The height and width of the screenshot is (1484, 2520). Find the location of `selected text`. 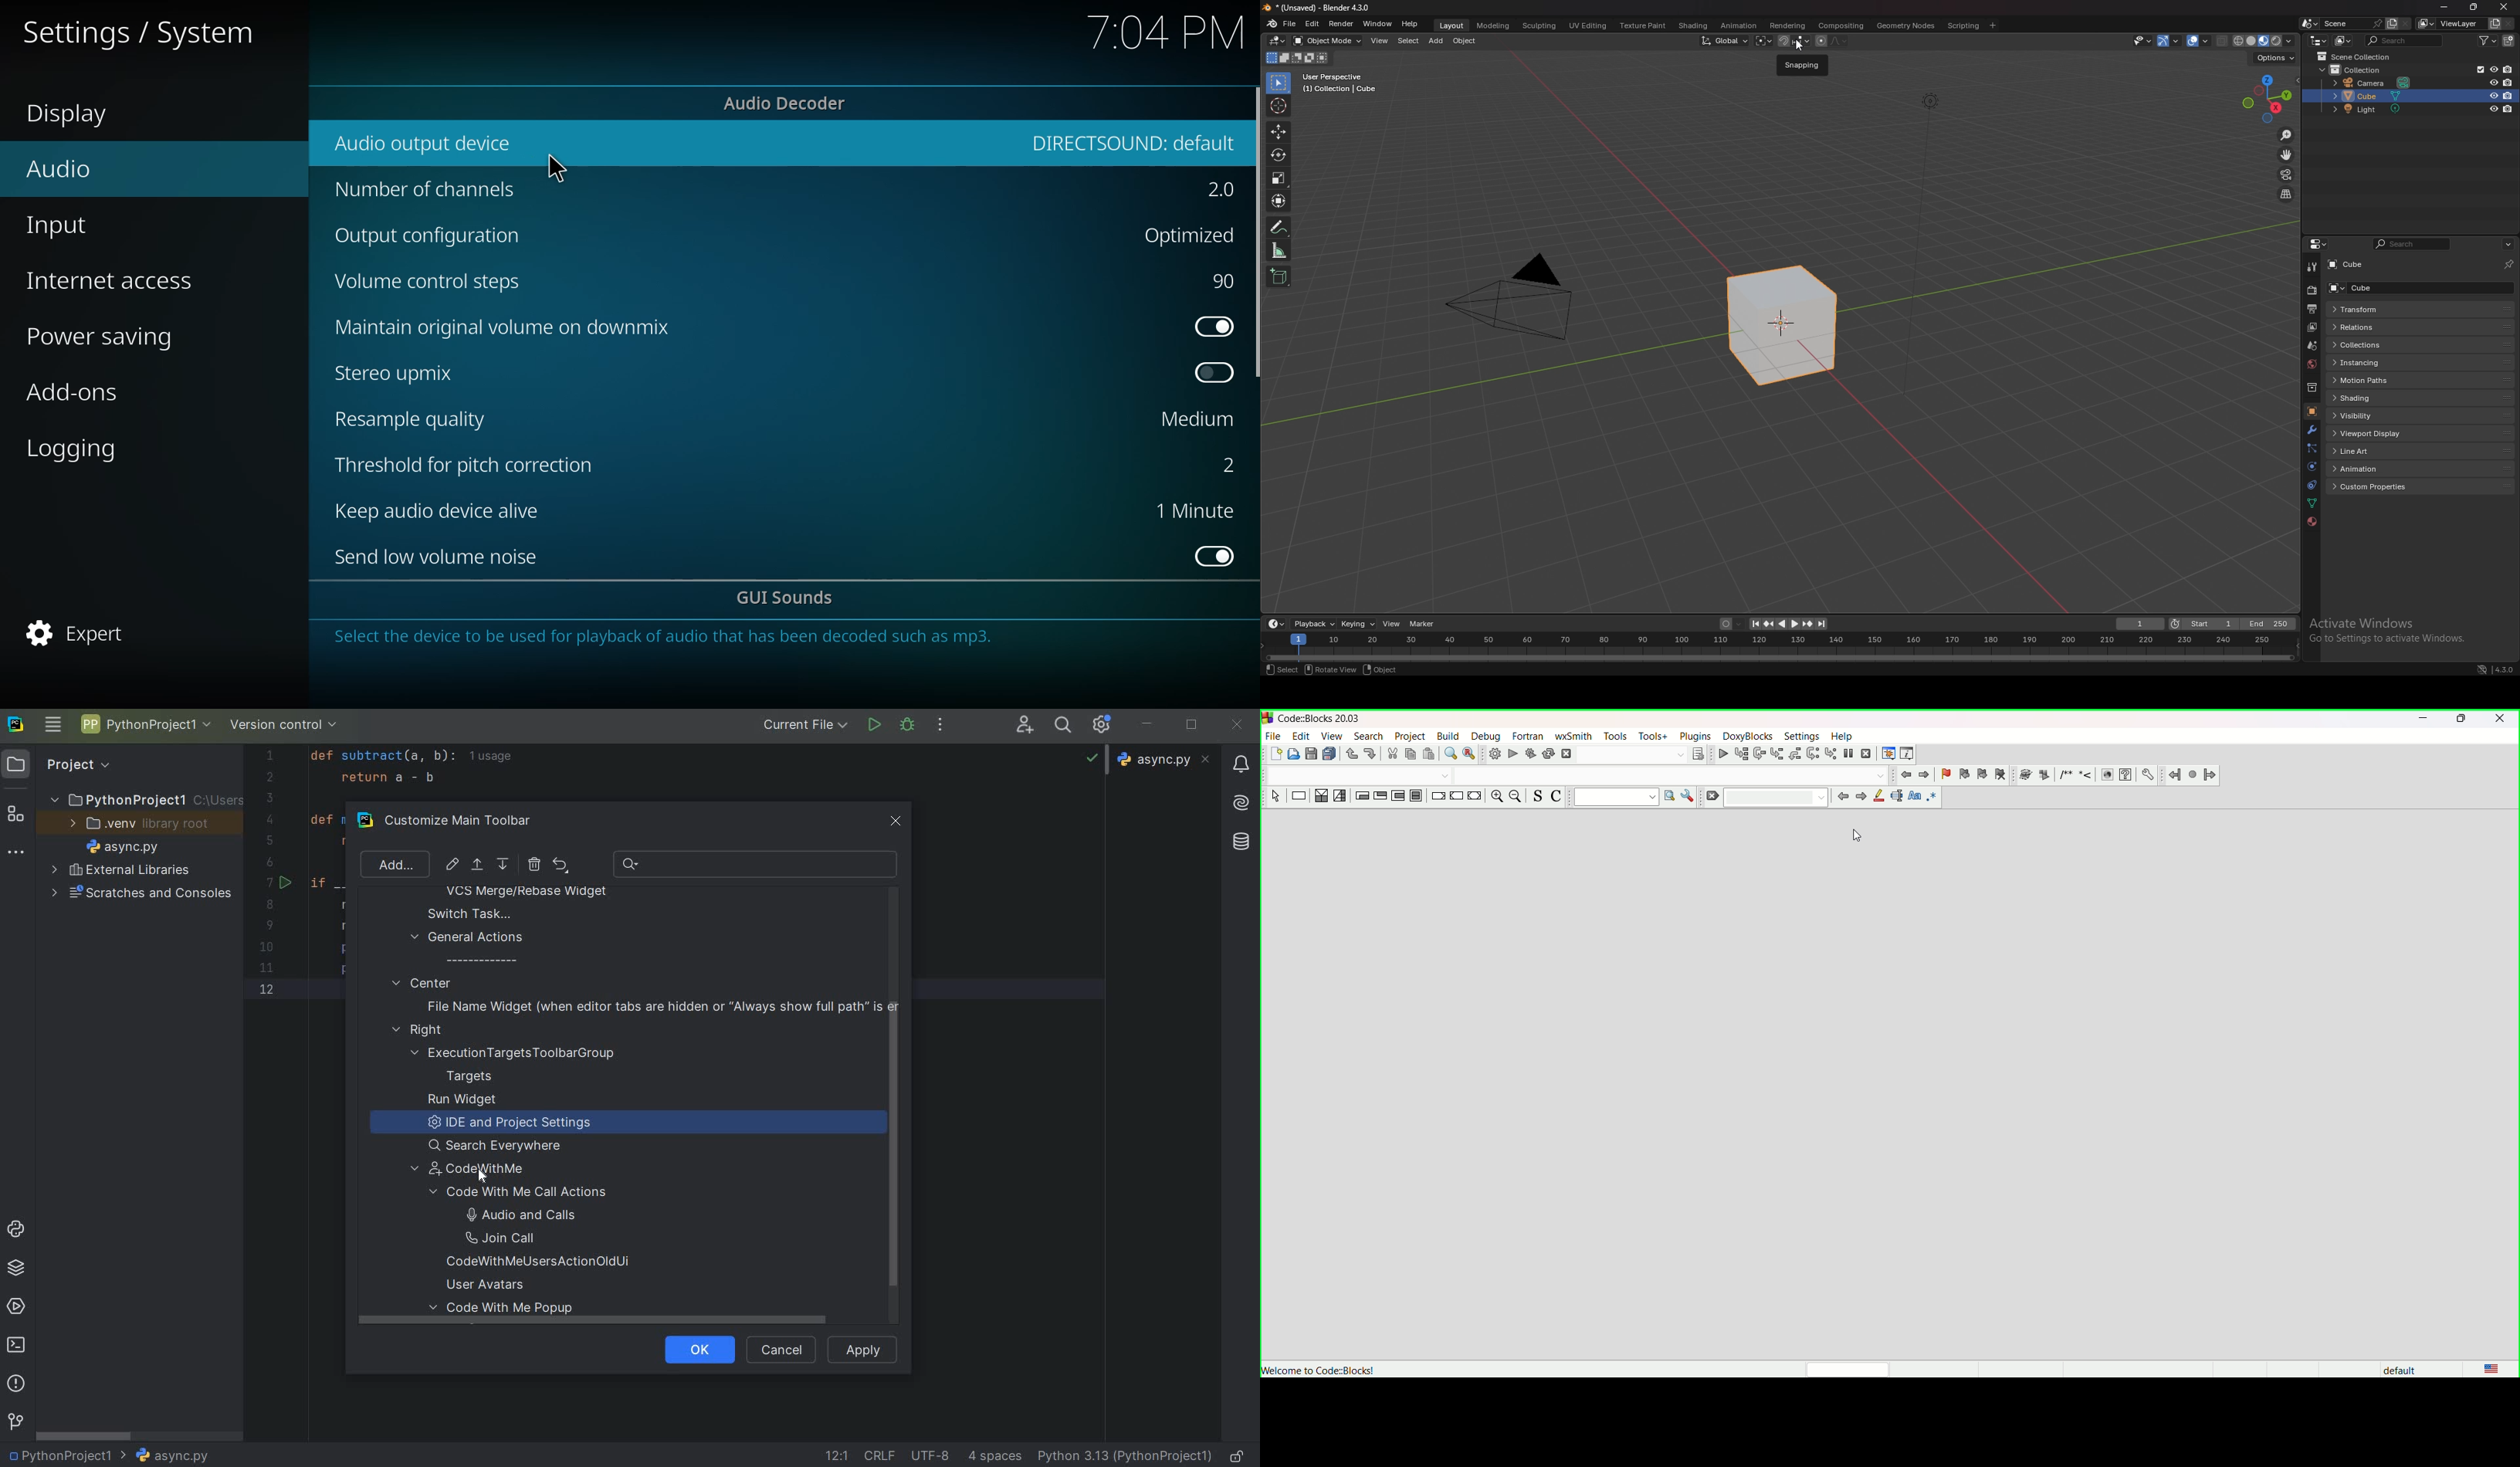

selected text is located at coordinates (1897, 796).